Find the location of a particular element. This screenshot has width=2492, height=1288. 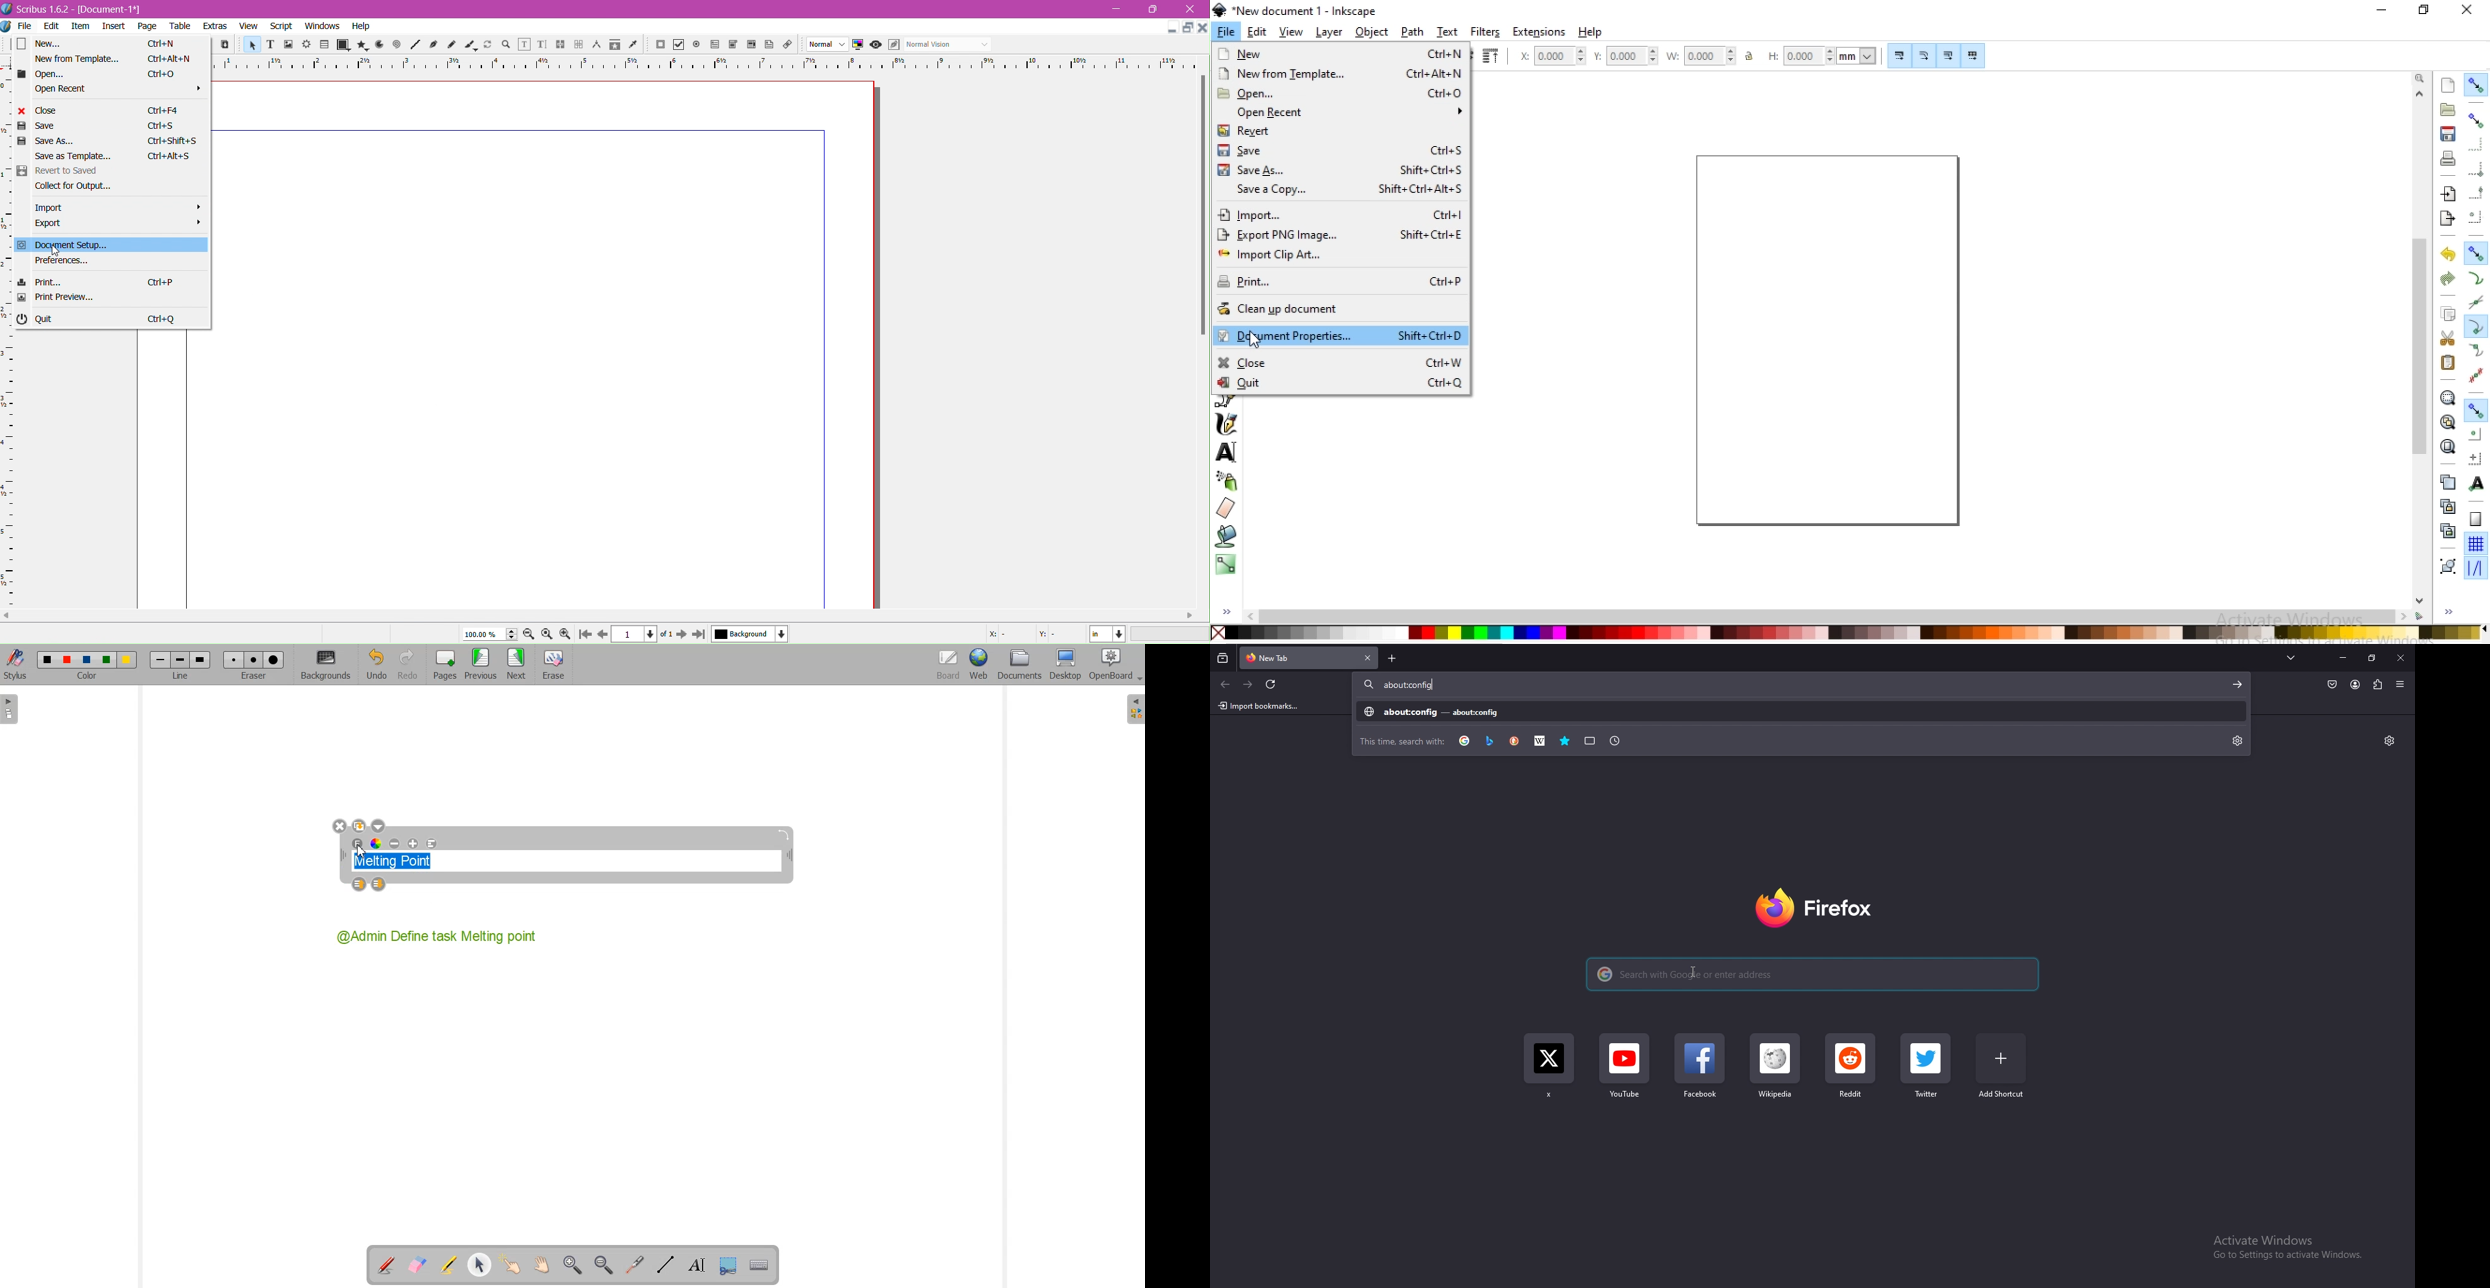

X: - Y: - is located at coordinates (1022, 635).